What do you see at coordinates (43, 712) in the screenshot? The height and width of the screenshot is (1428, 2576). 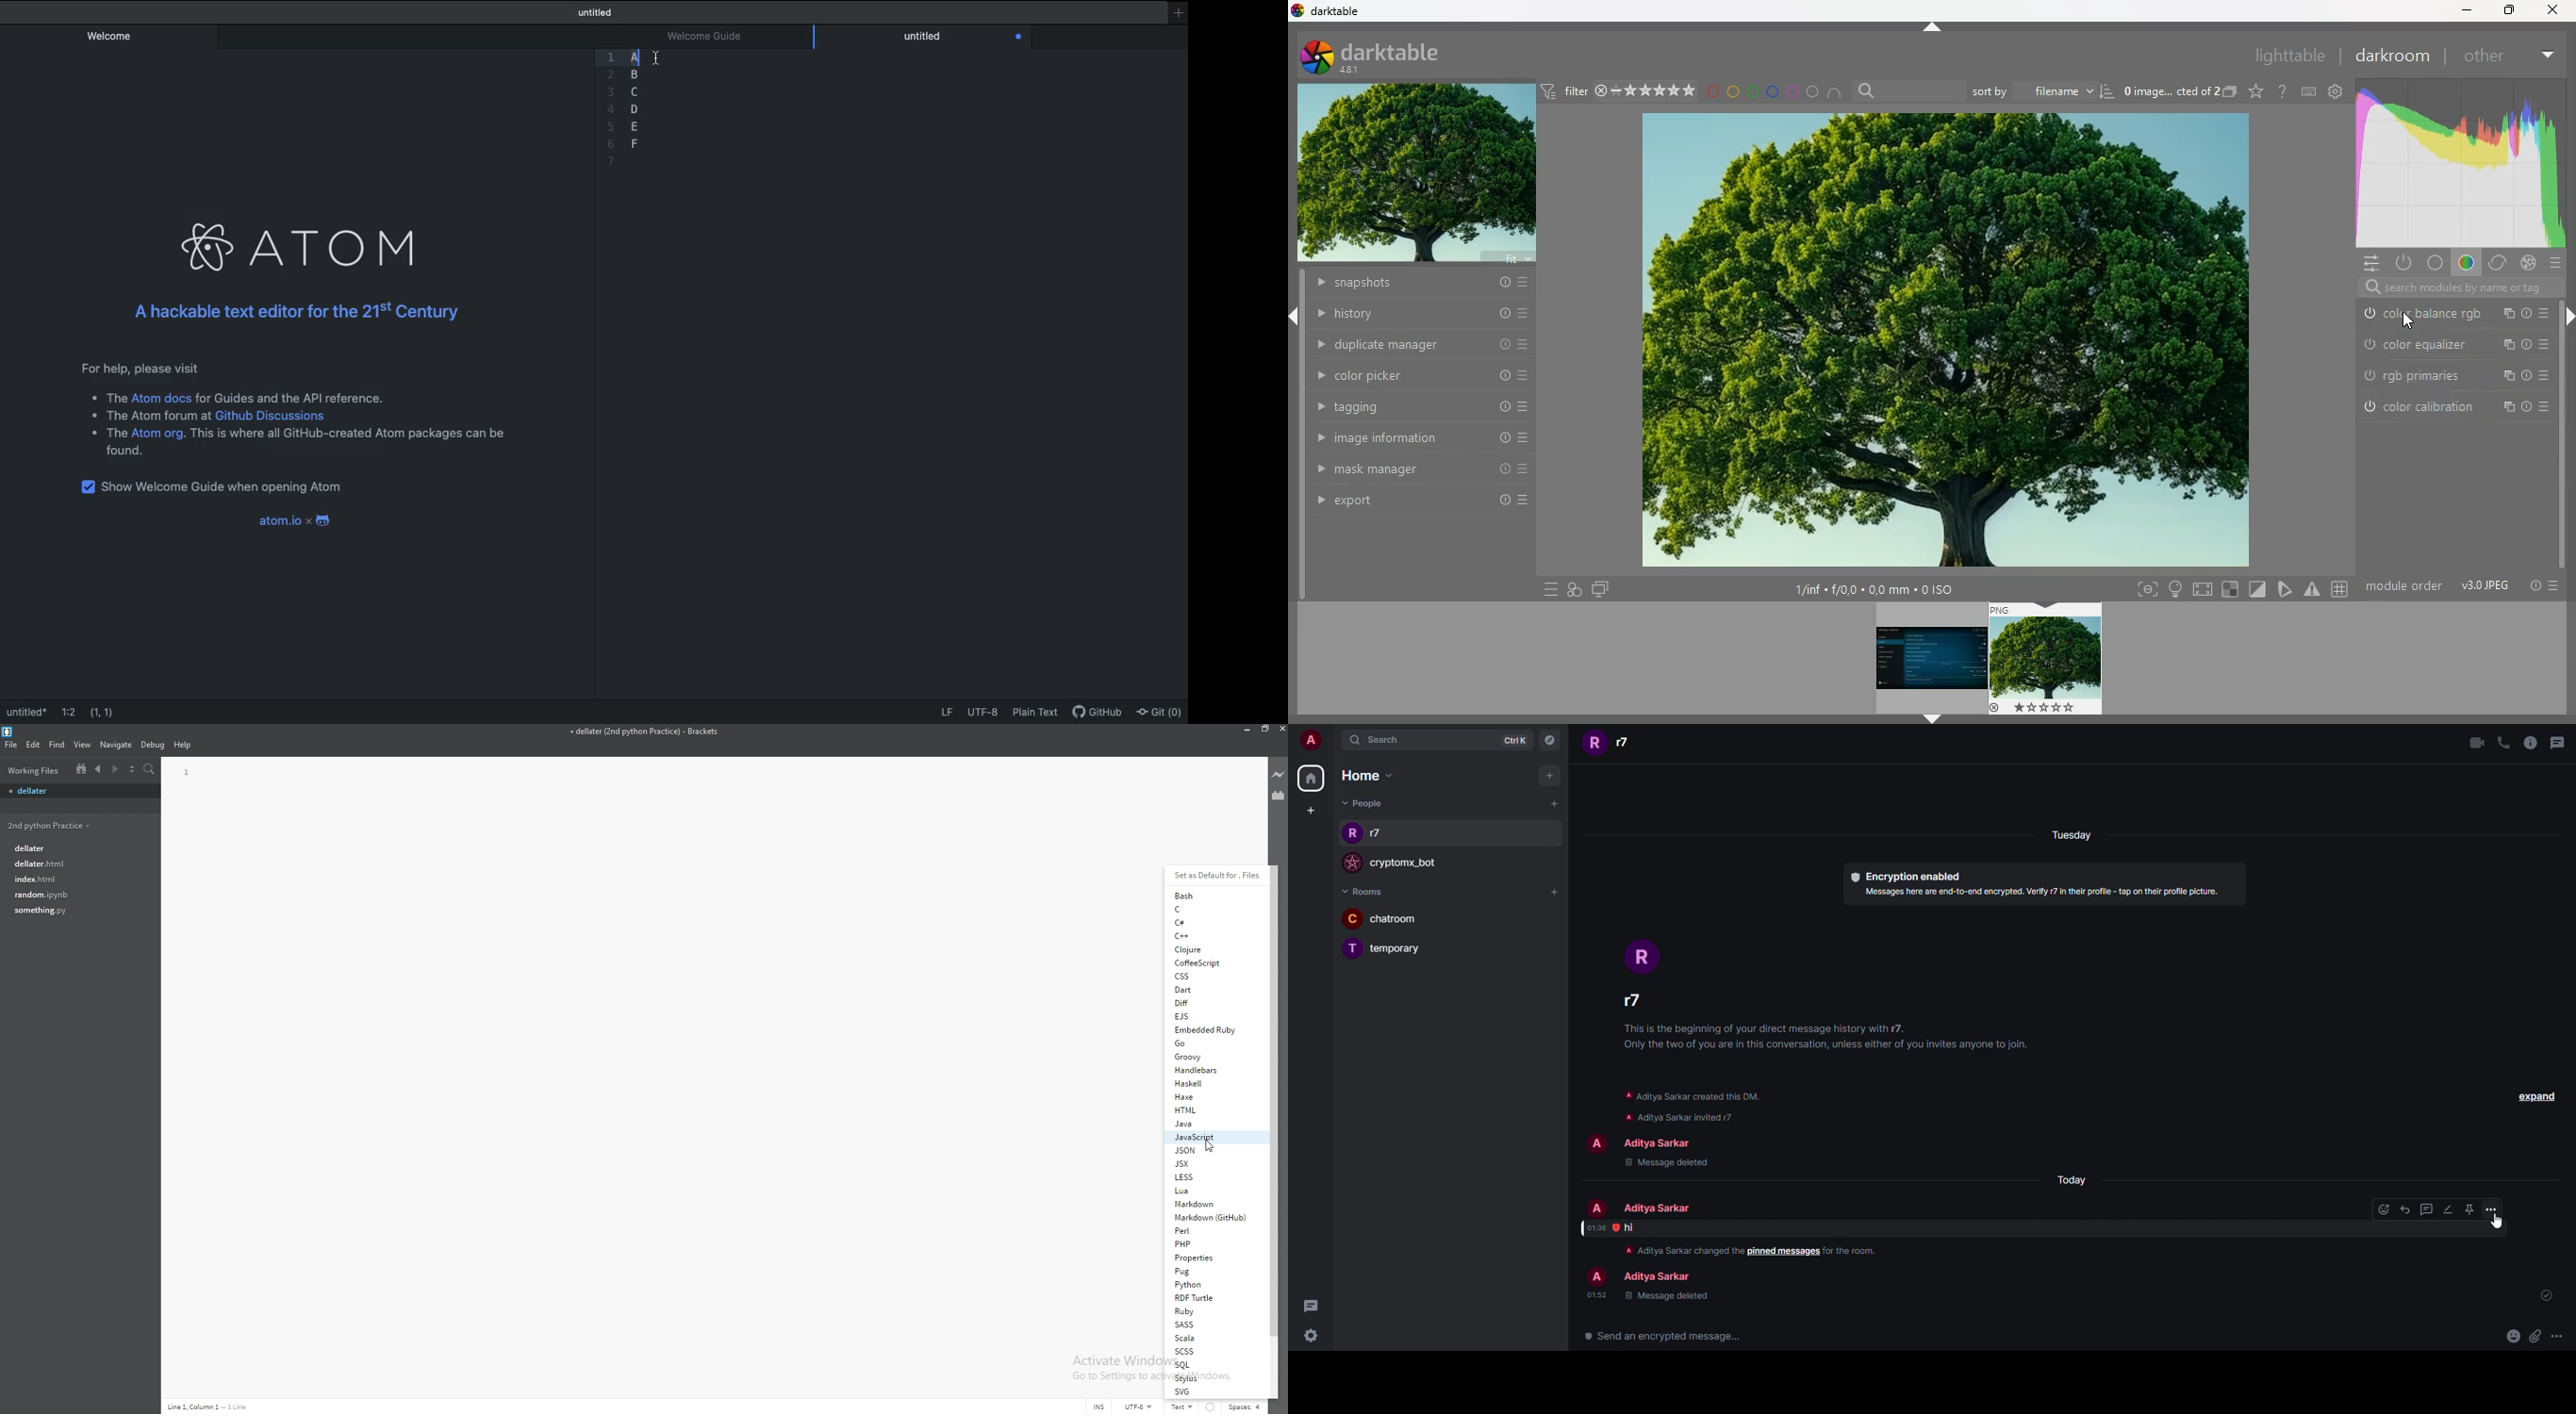 I see `Welcome guide` at bounding box center [43, 712].